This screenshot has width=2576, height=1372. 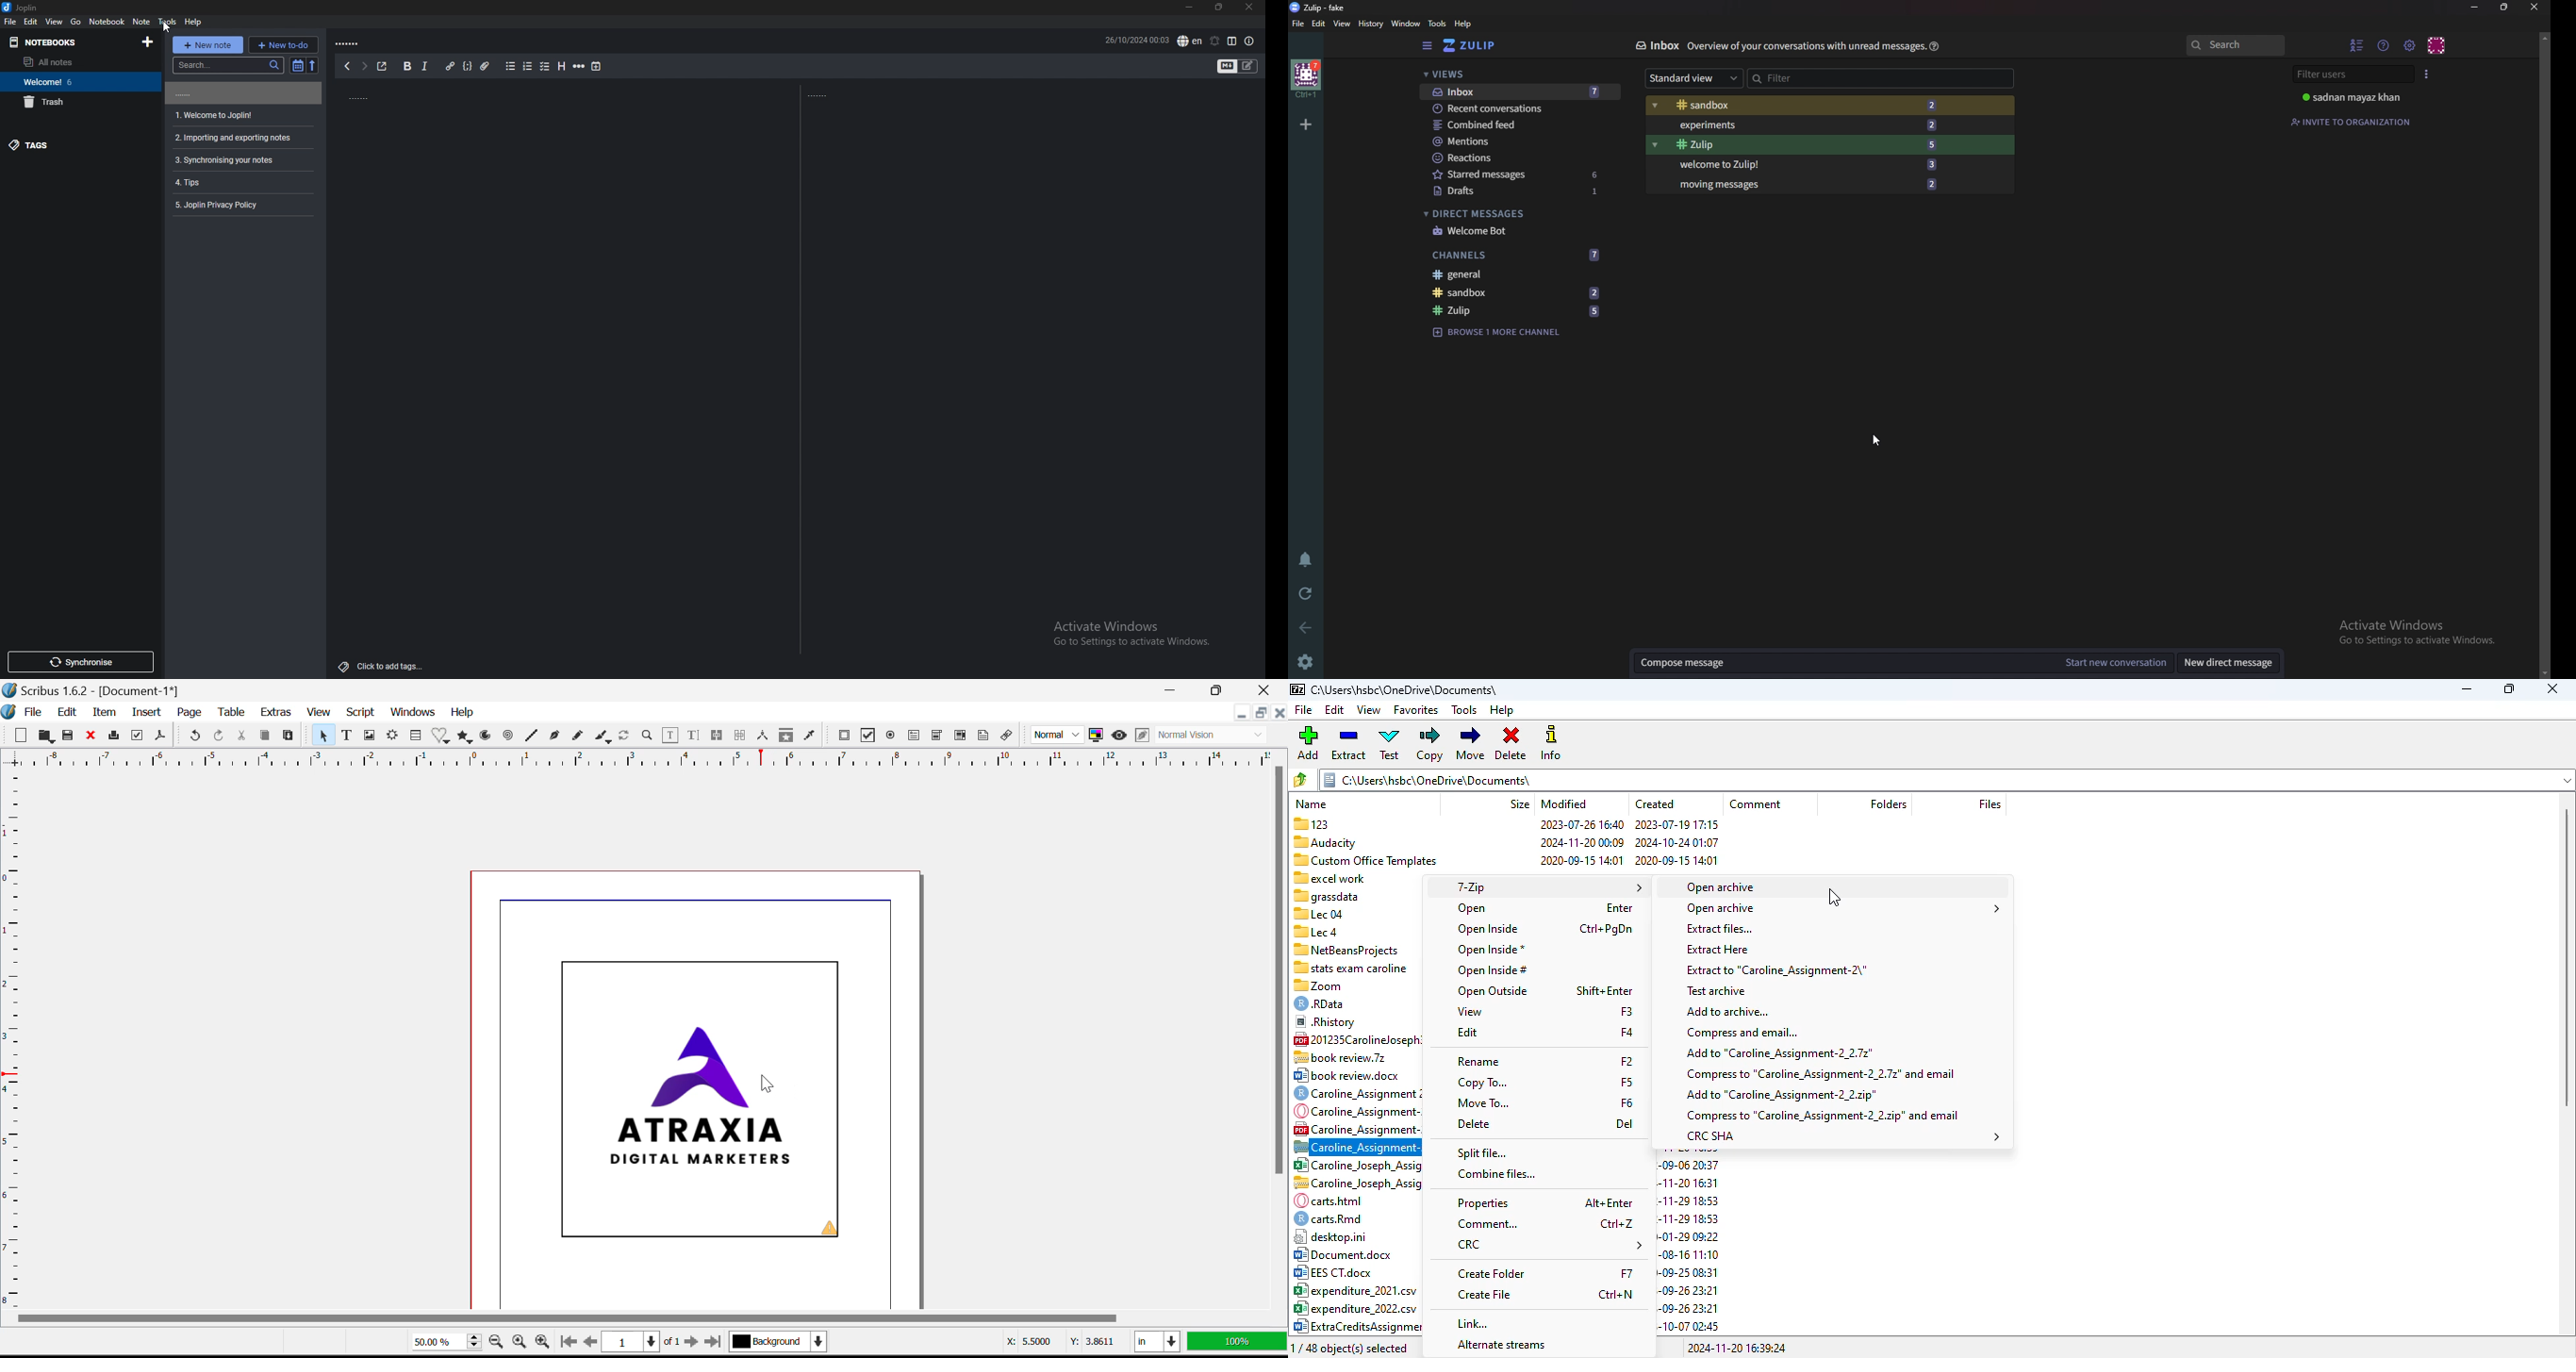 What do you see at coordinates (1371, 24) in the screenshot?
I see `History` at bounding box center [1371, 24].